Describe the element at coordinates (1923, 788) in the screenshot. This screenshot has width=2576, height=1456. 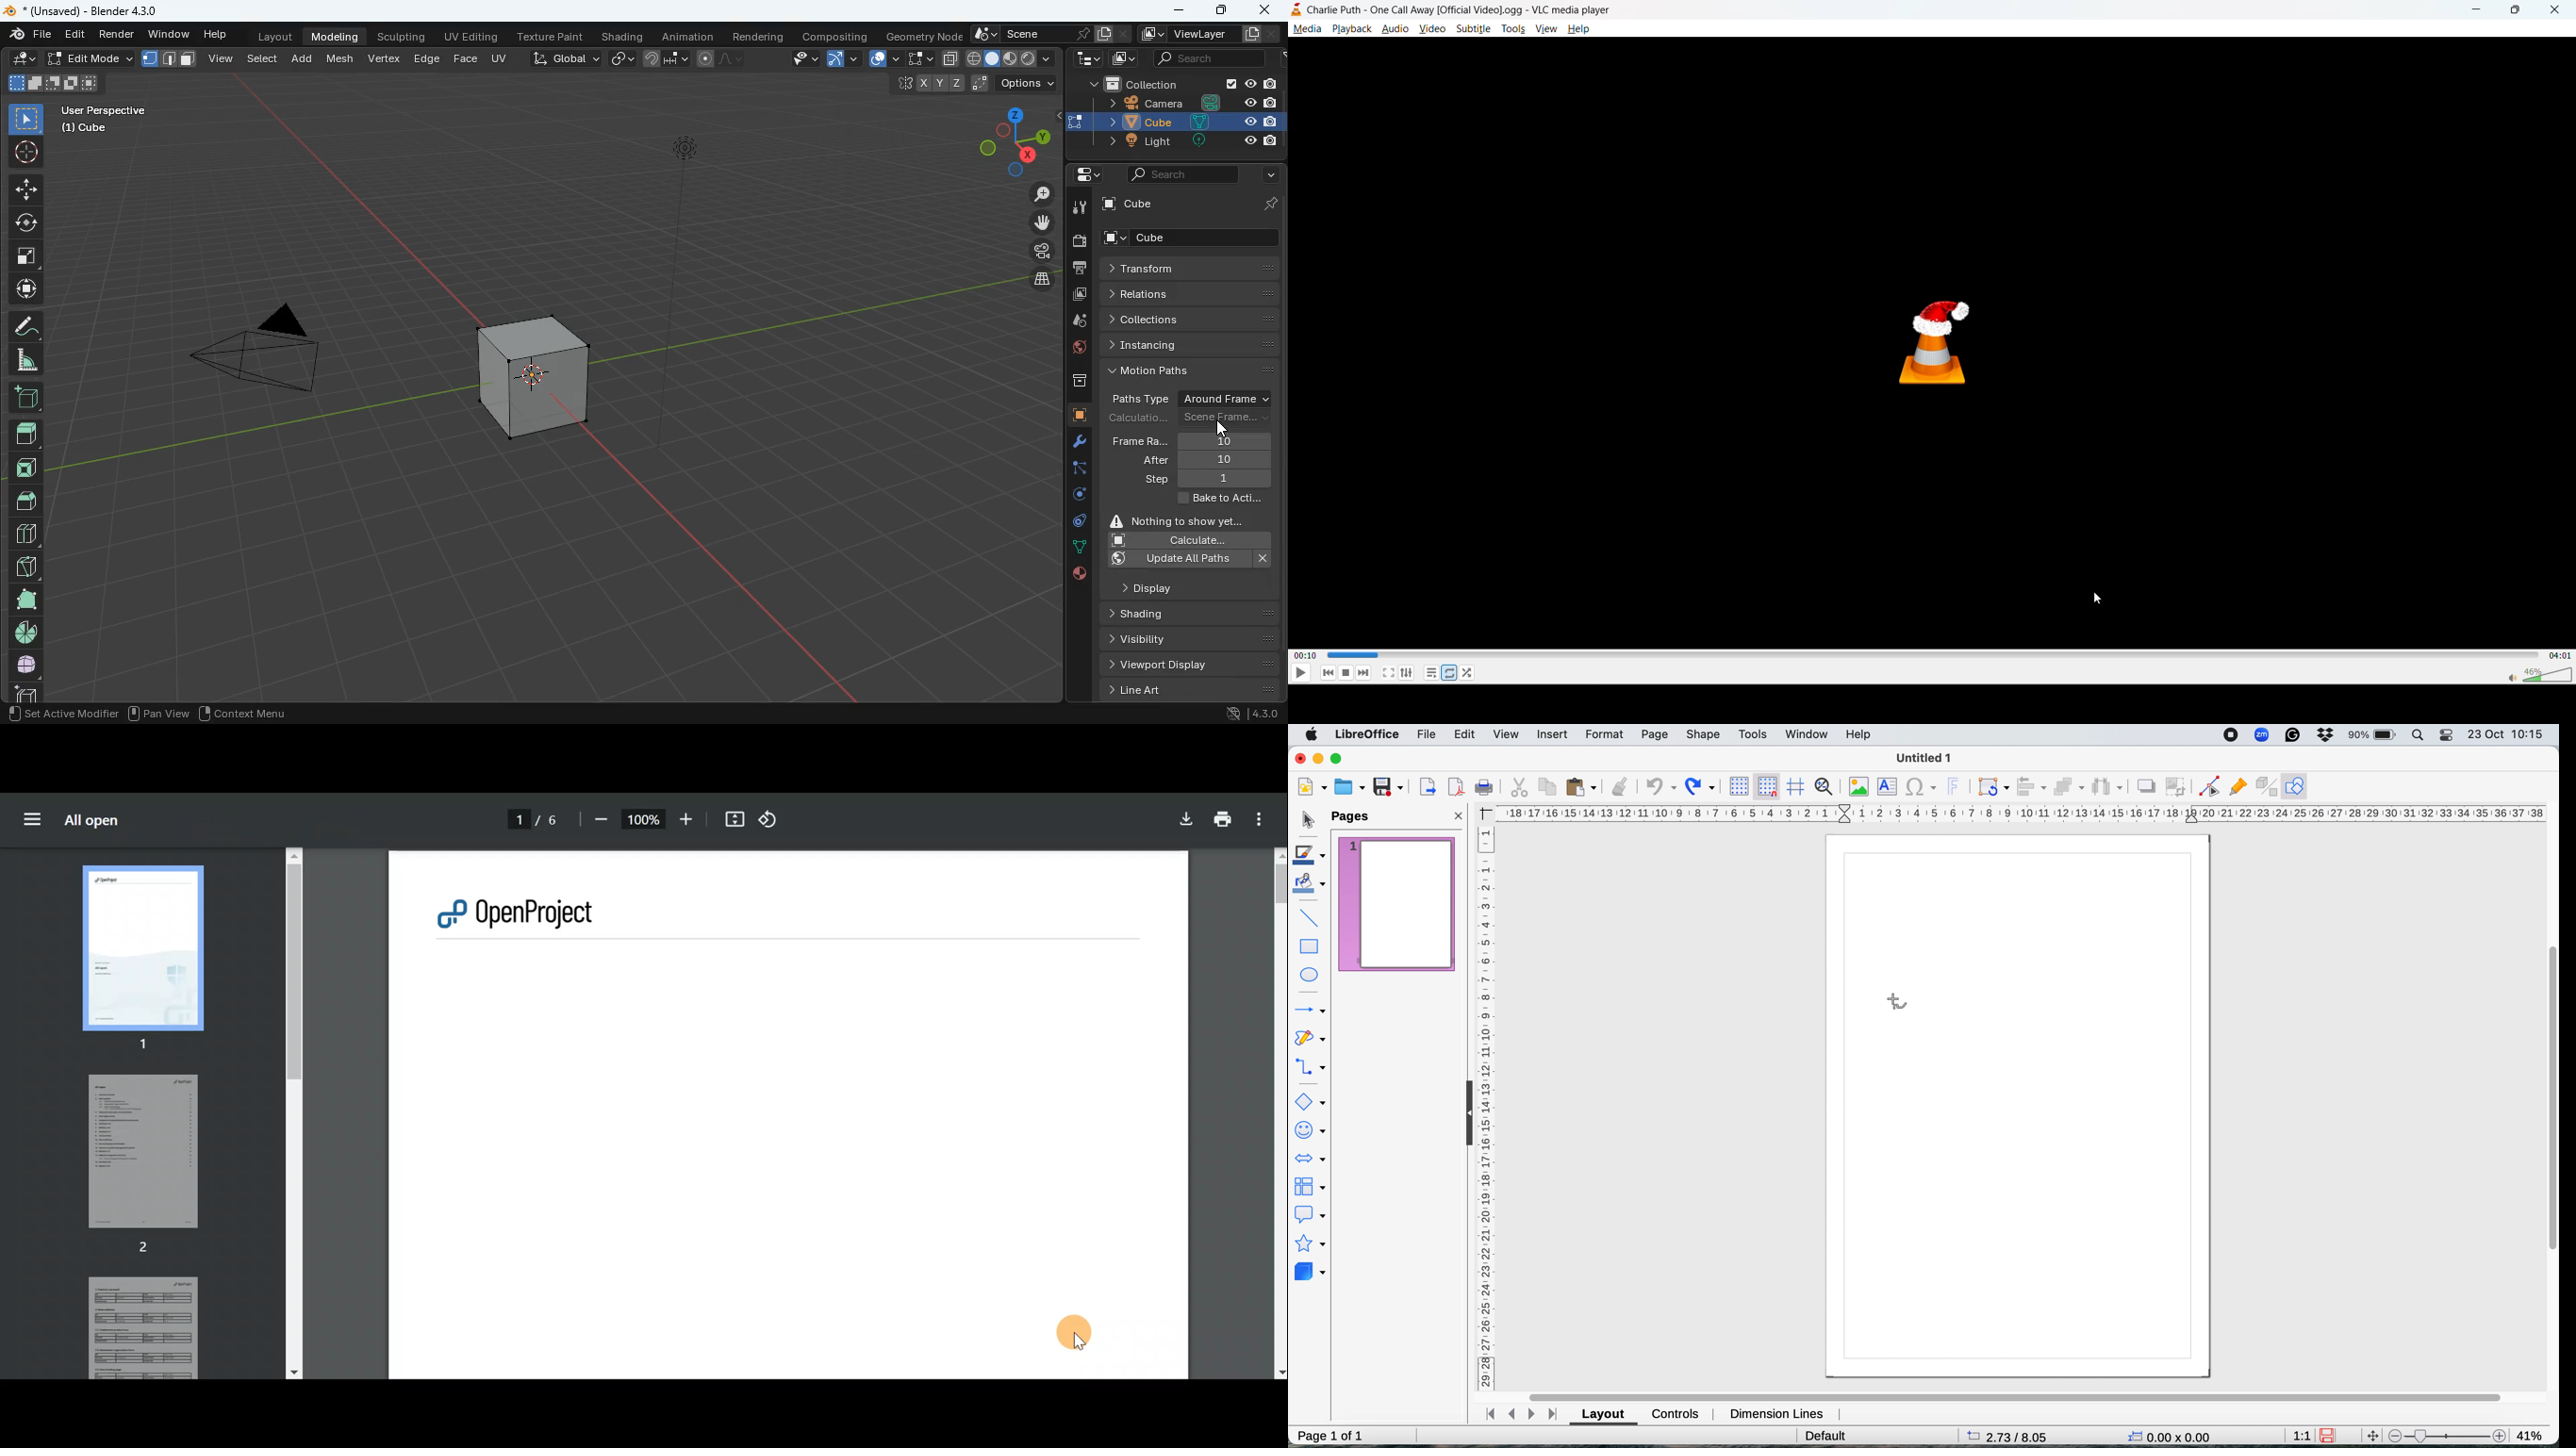
I see `insert special characters` at that location.